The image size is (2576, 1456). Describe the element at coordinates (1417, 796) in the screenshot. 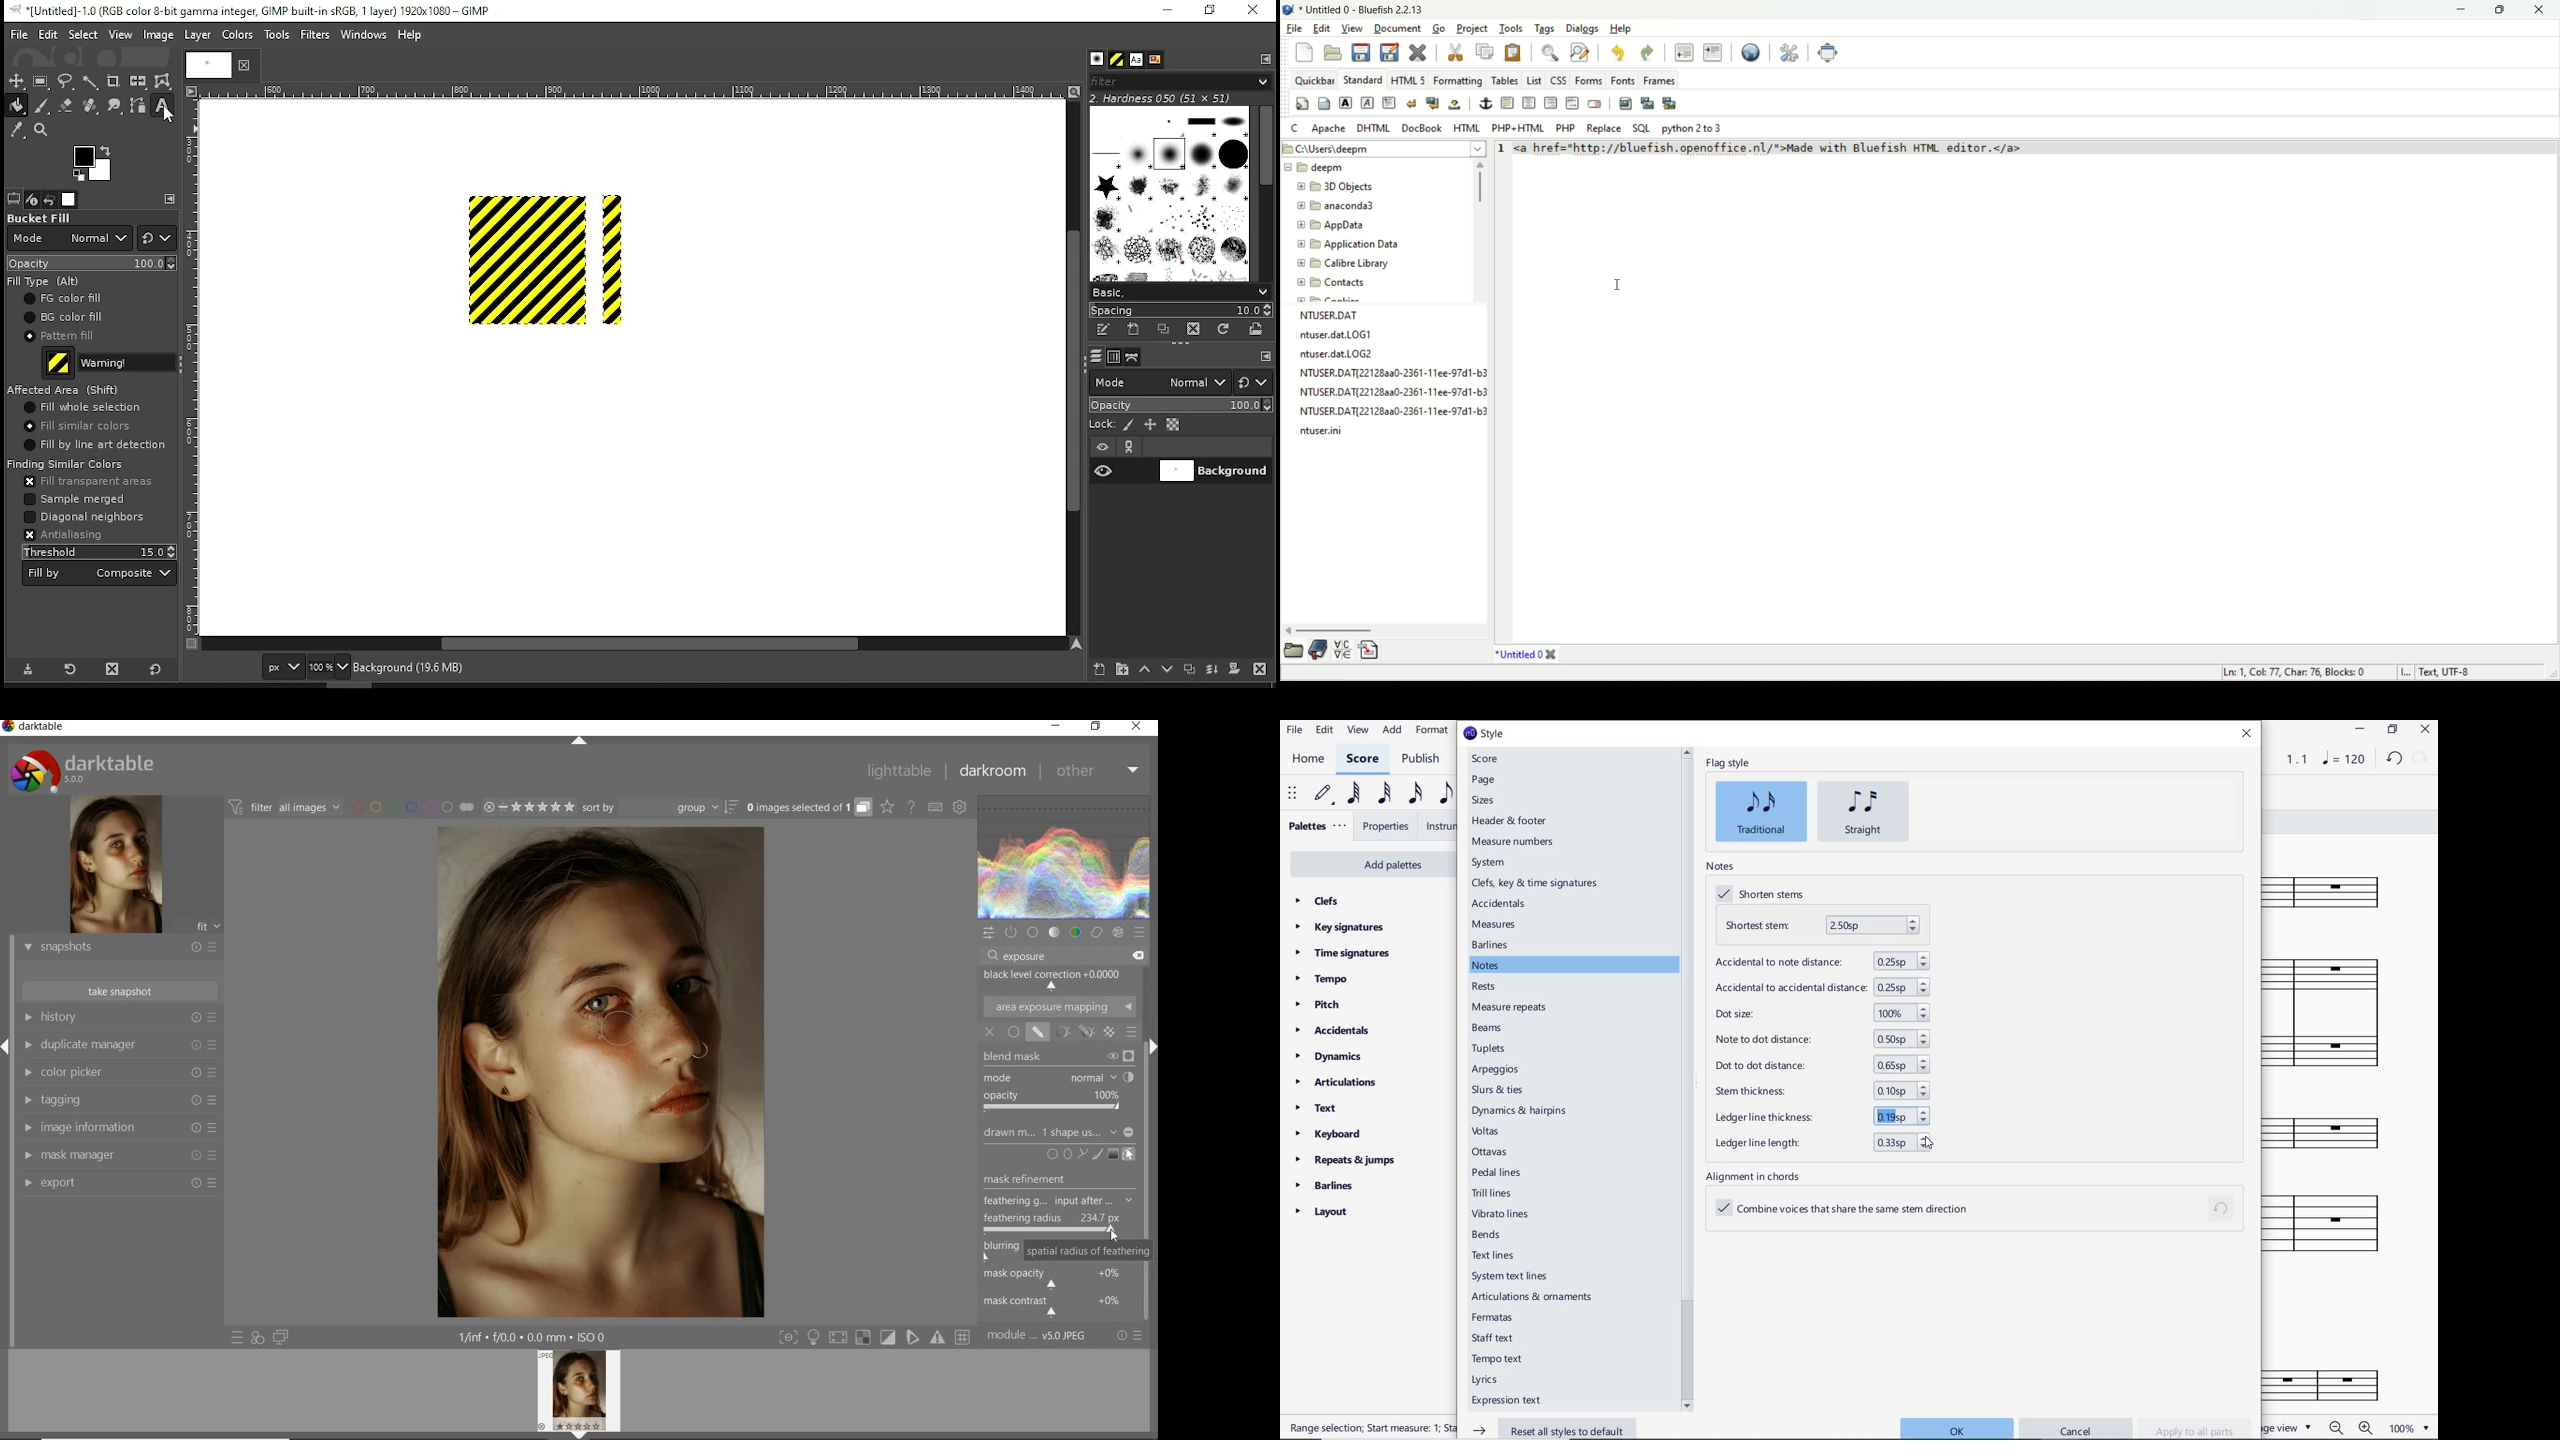

I see `16th note` at that location.